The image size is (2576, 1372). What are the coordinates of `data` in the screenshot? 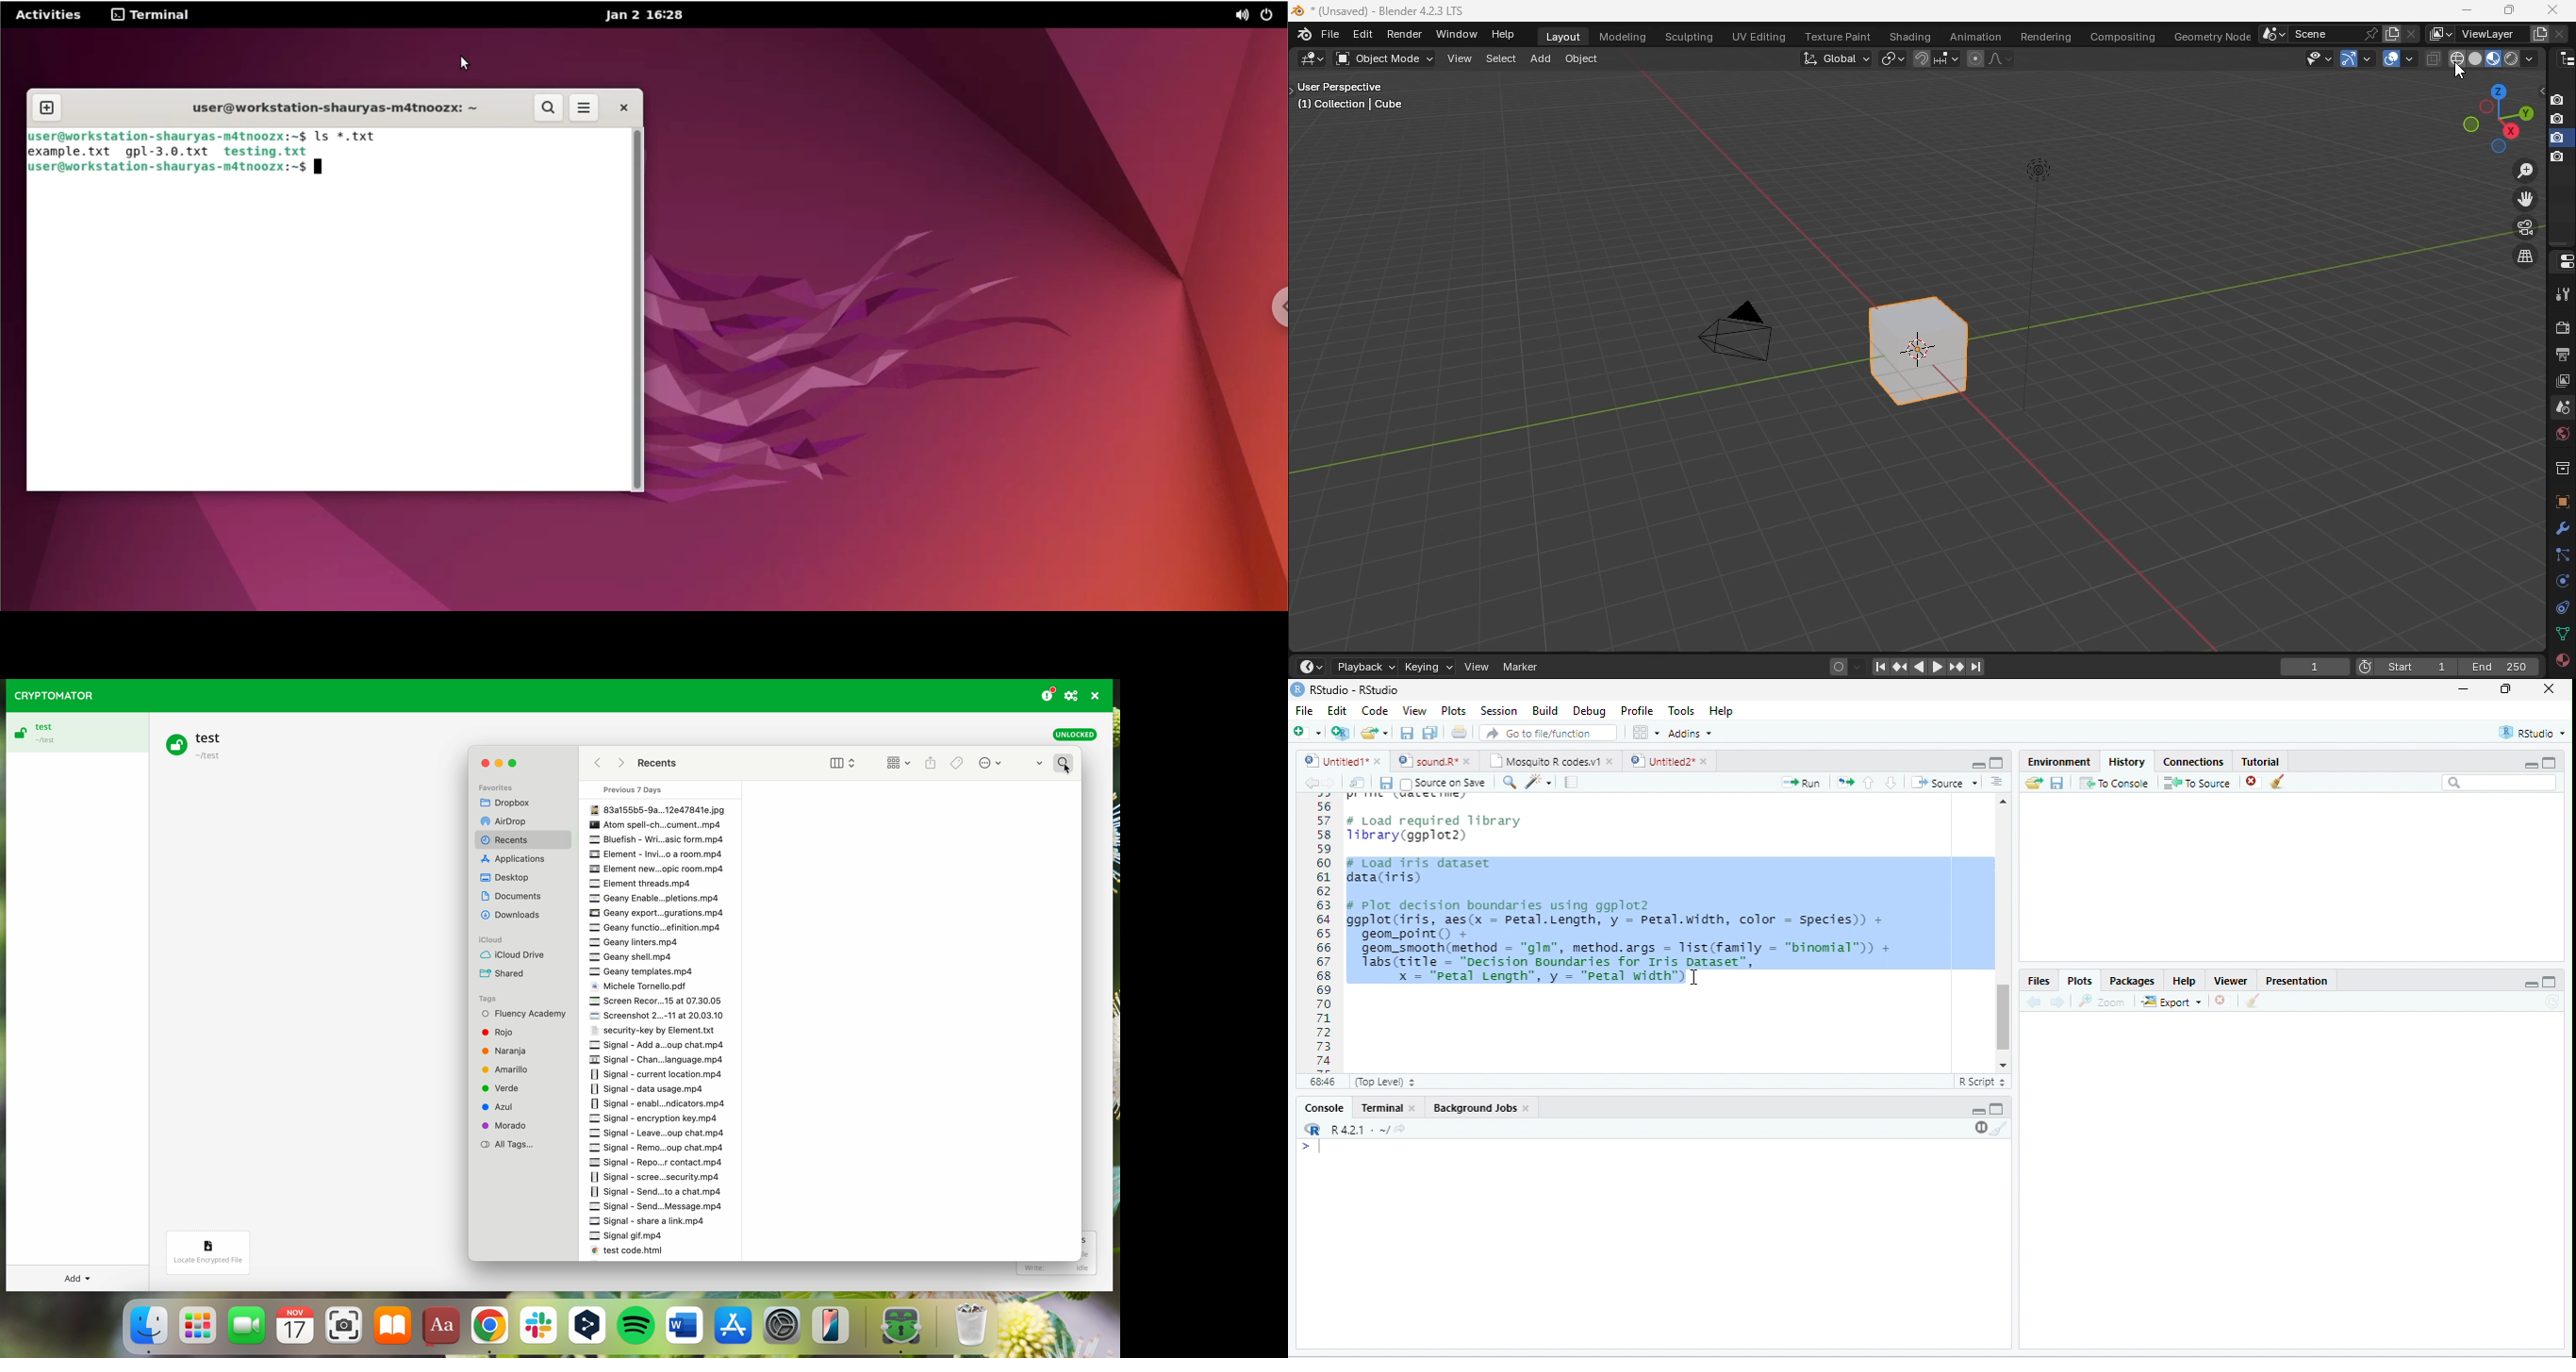 It's located at (2563, 634).